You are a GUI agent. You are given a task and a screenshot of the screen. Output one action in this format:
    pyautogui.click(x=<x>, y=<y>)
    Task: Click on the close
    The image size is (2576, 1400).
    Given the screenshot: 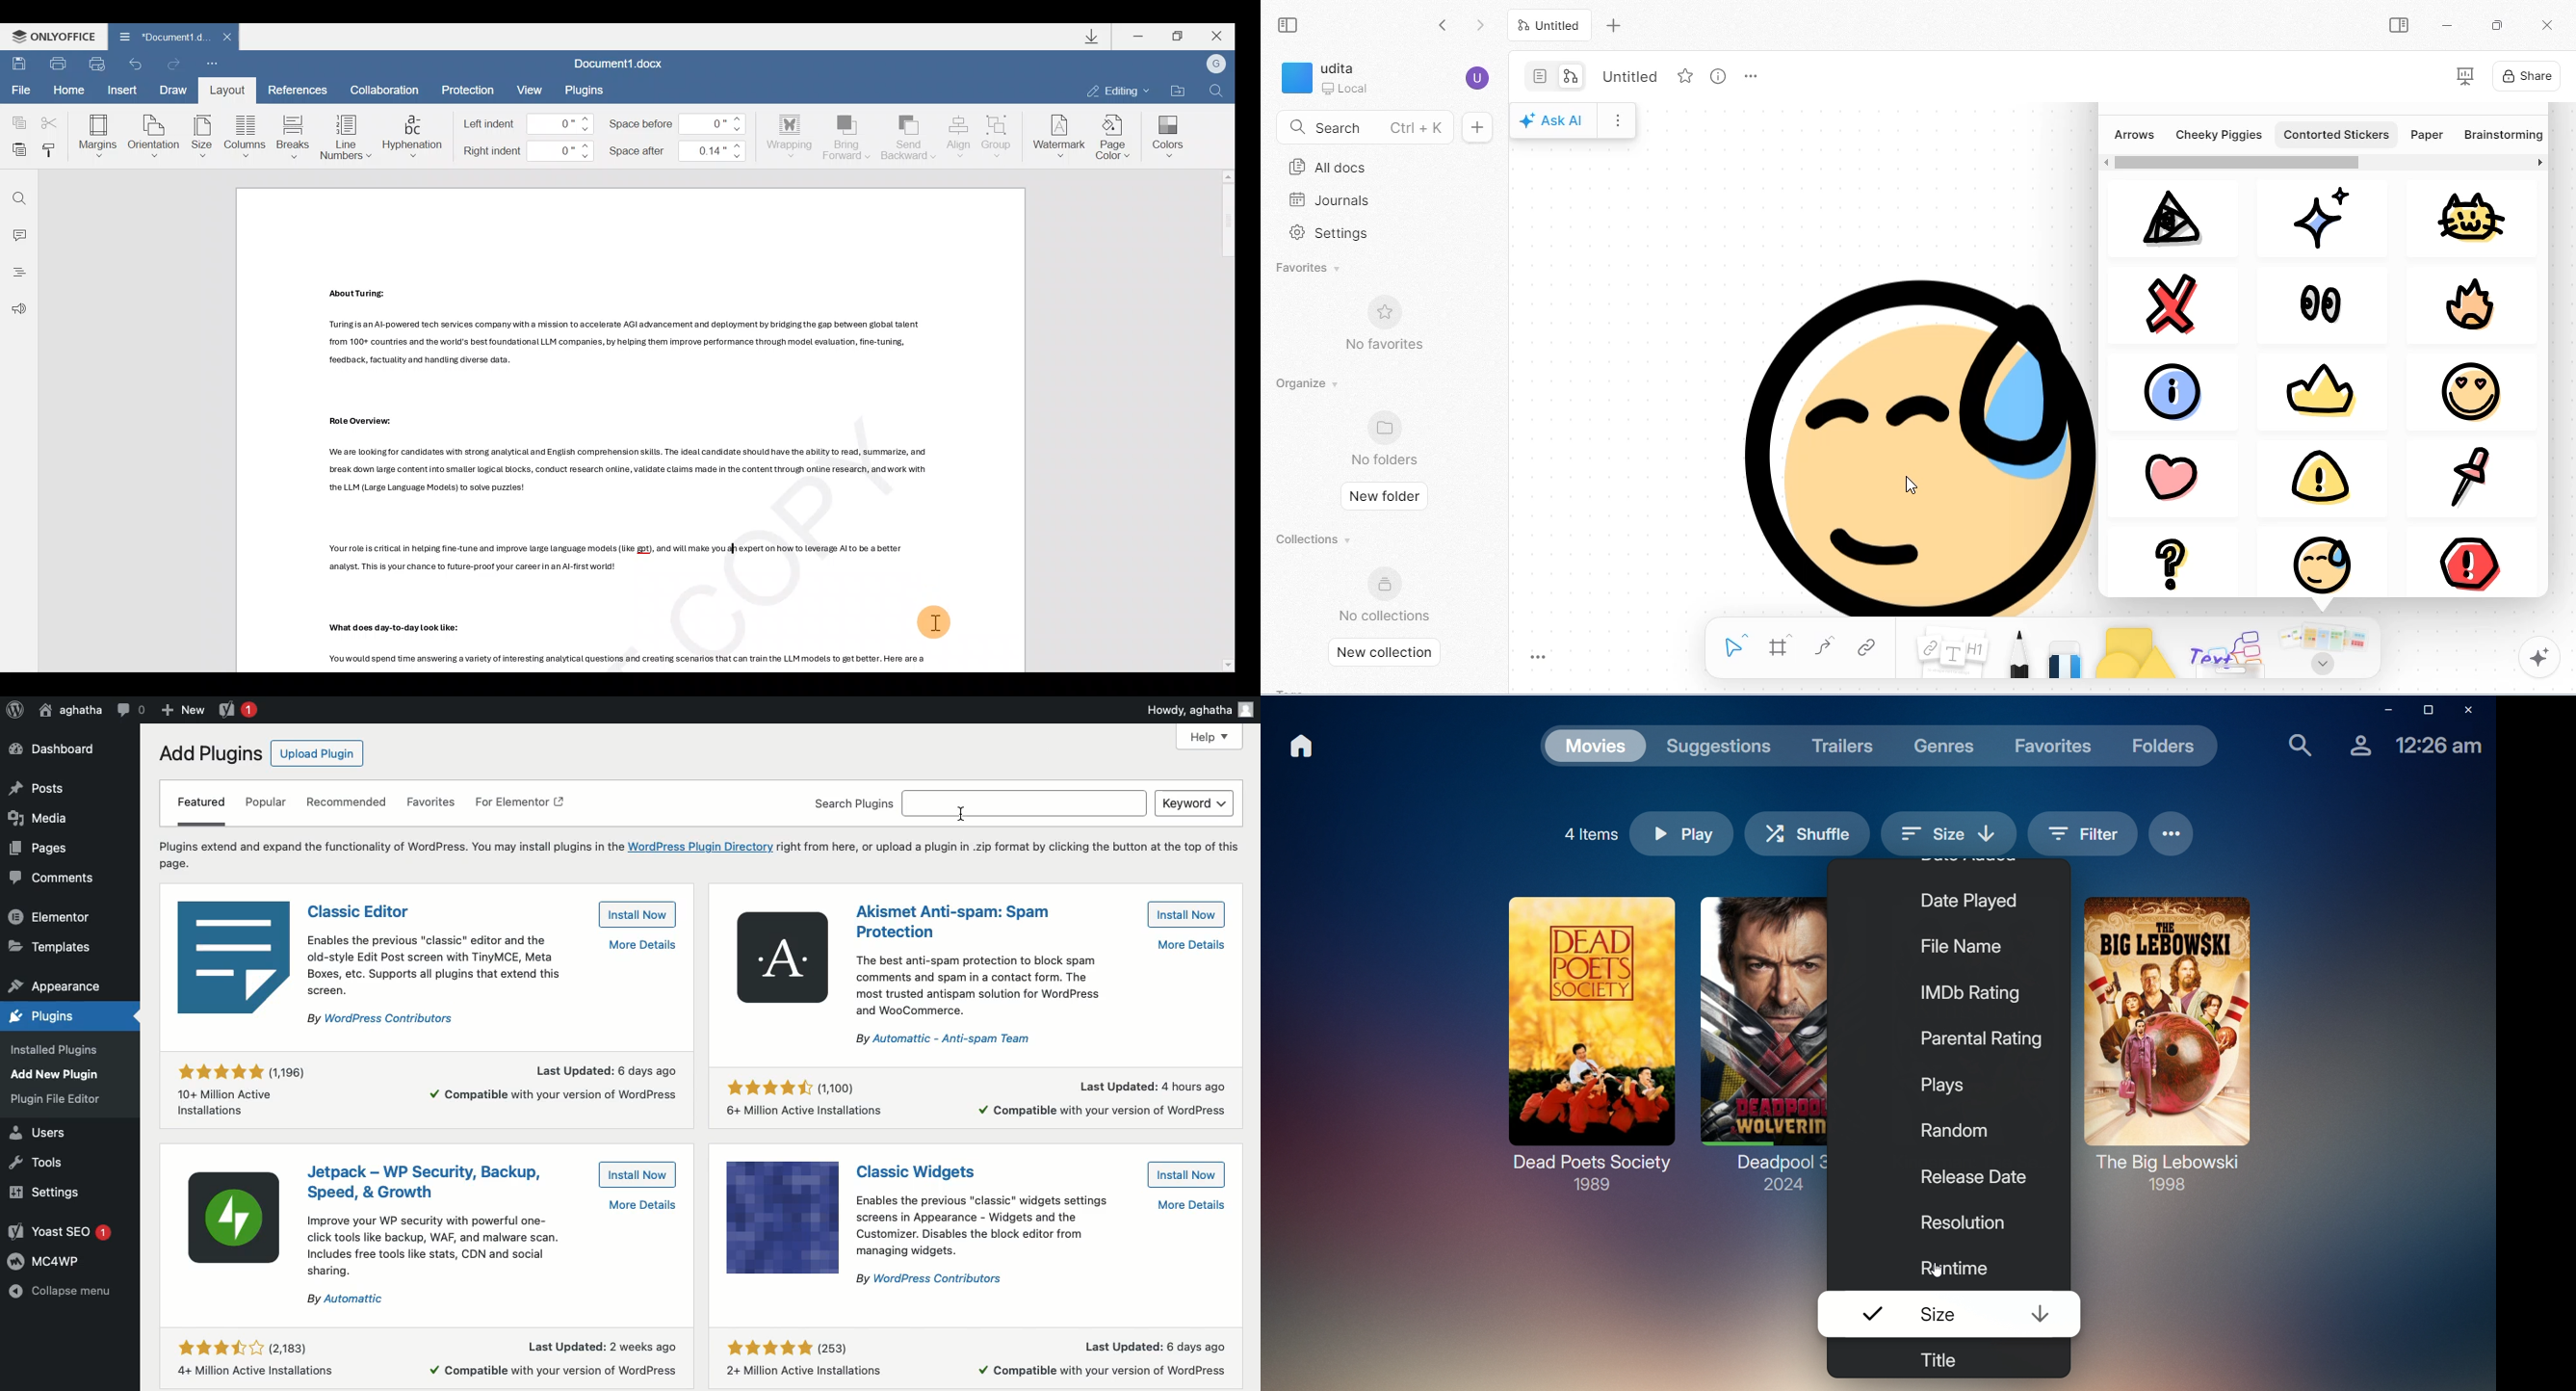 What is the action you would take?
    pyautogui.click(x=2179, y=302)
    